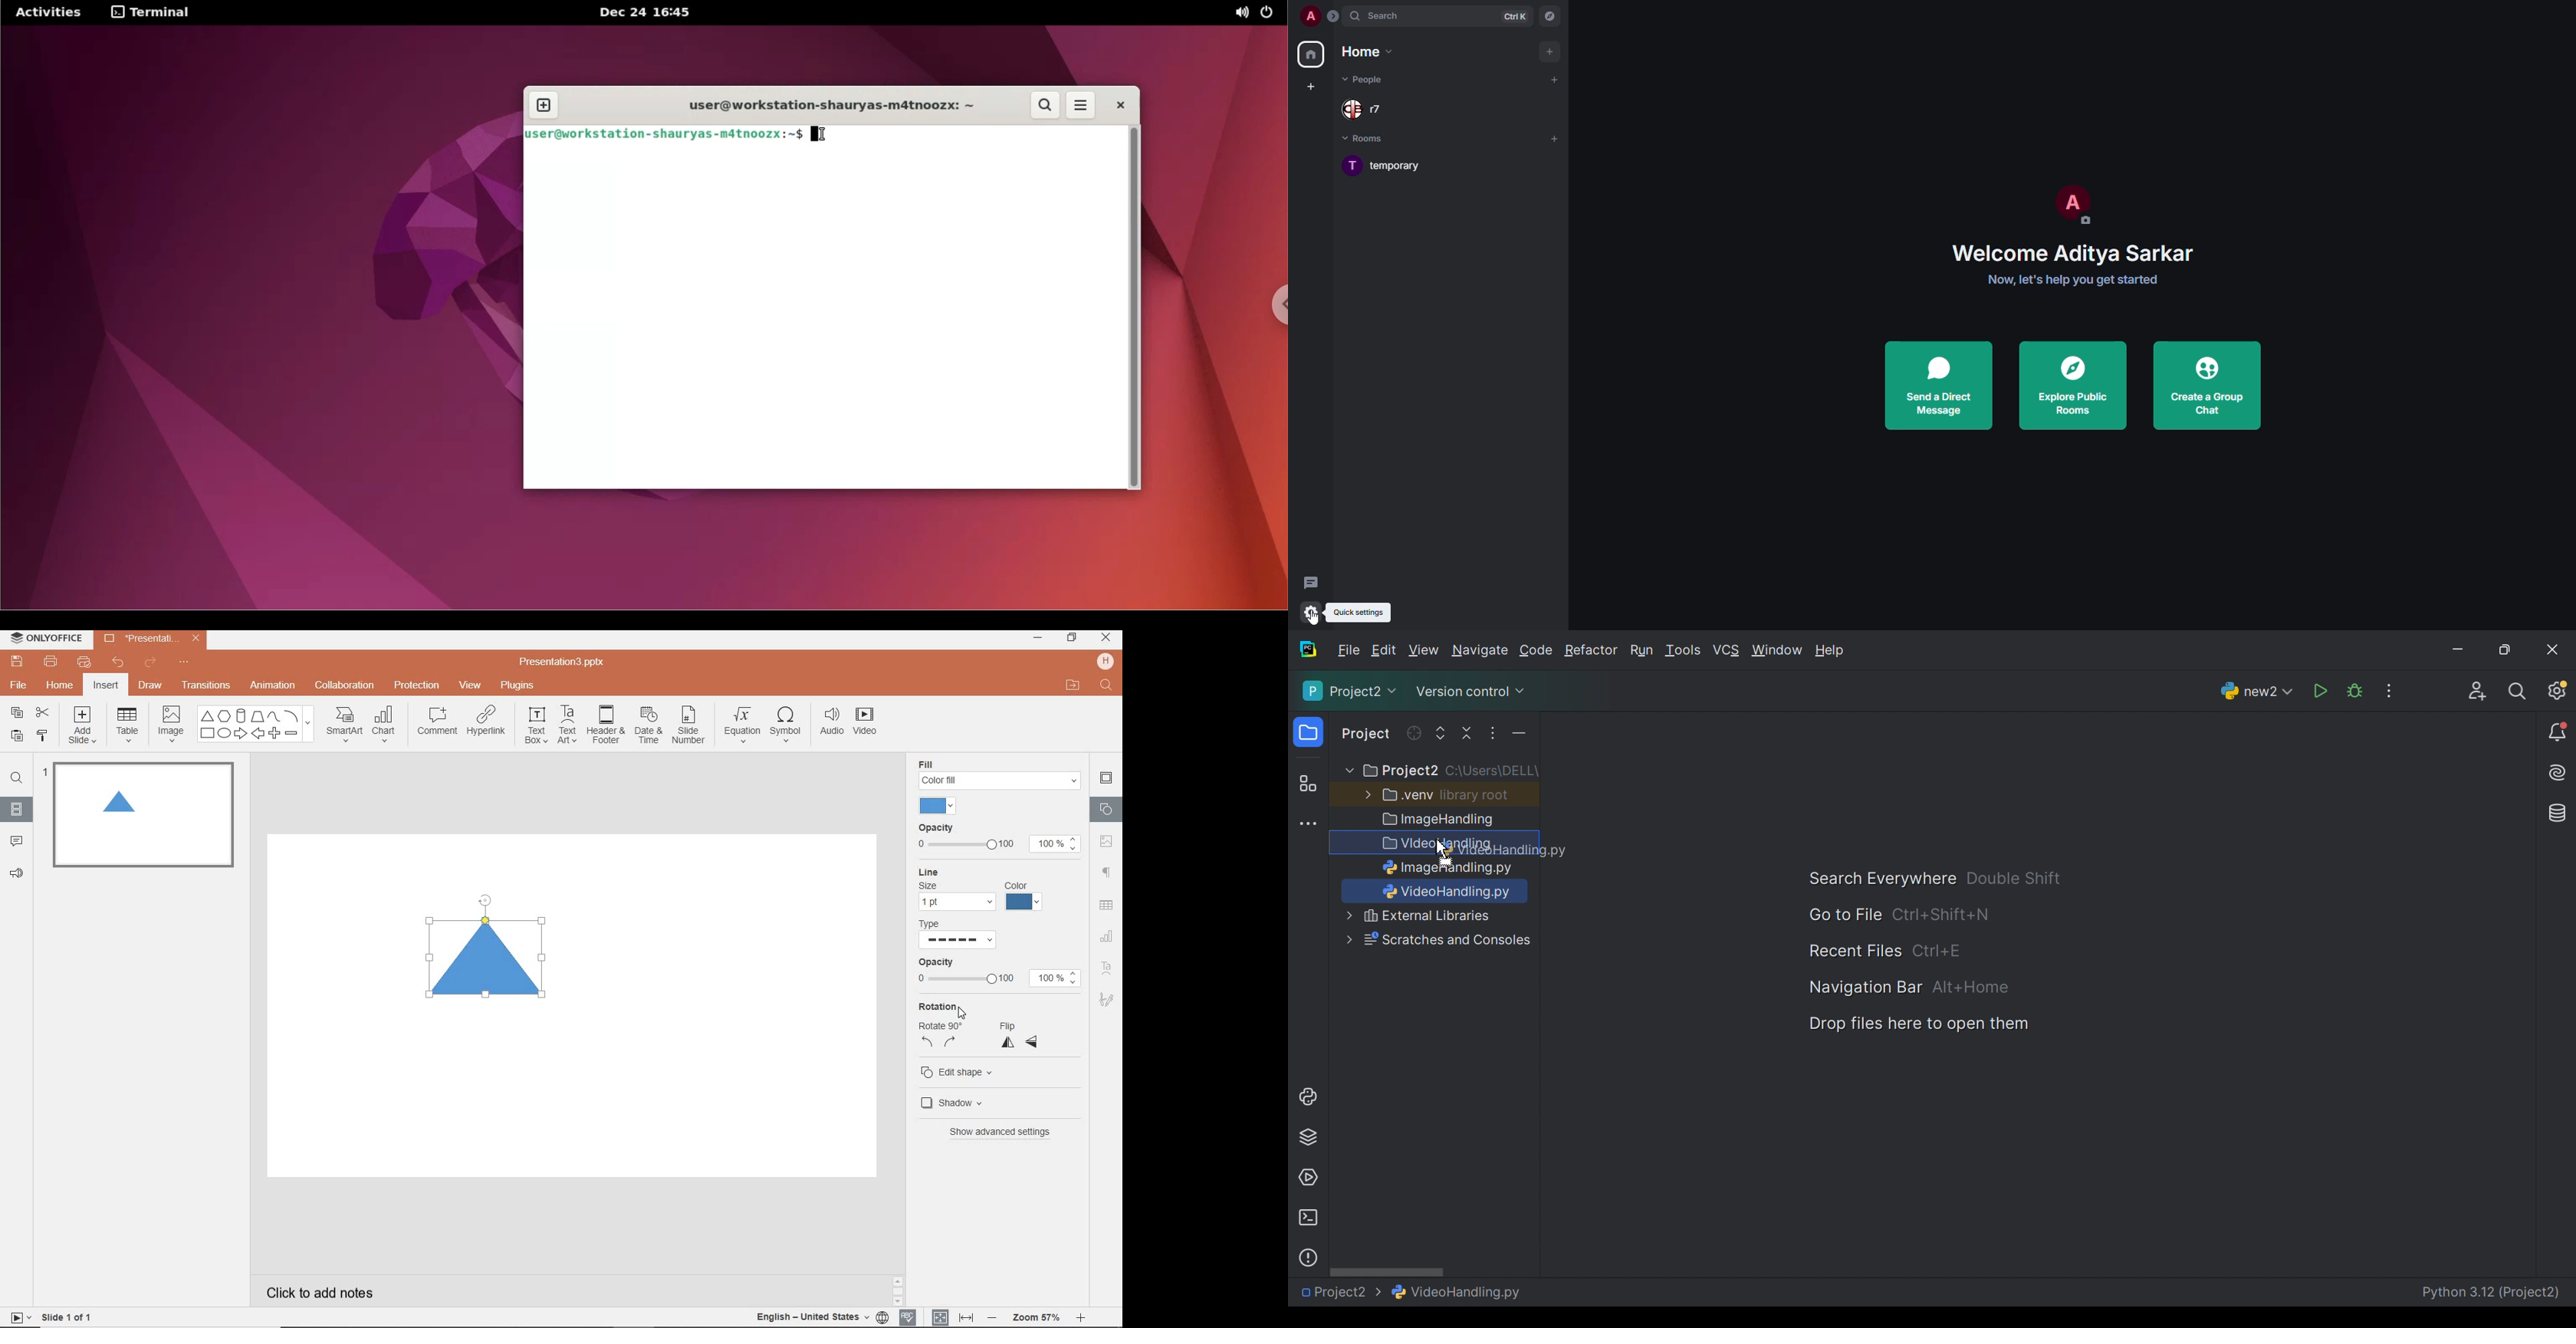 This screenshot has width=2576, height=1344. Describe the element at coordinates (996, 839) in the screenshot. I see `opacity` at that location.